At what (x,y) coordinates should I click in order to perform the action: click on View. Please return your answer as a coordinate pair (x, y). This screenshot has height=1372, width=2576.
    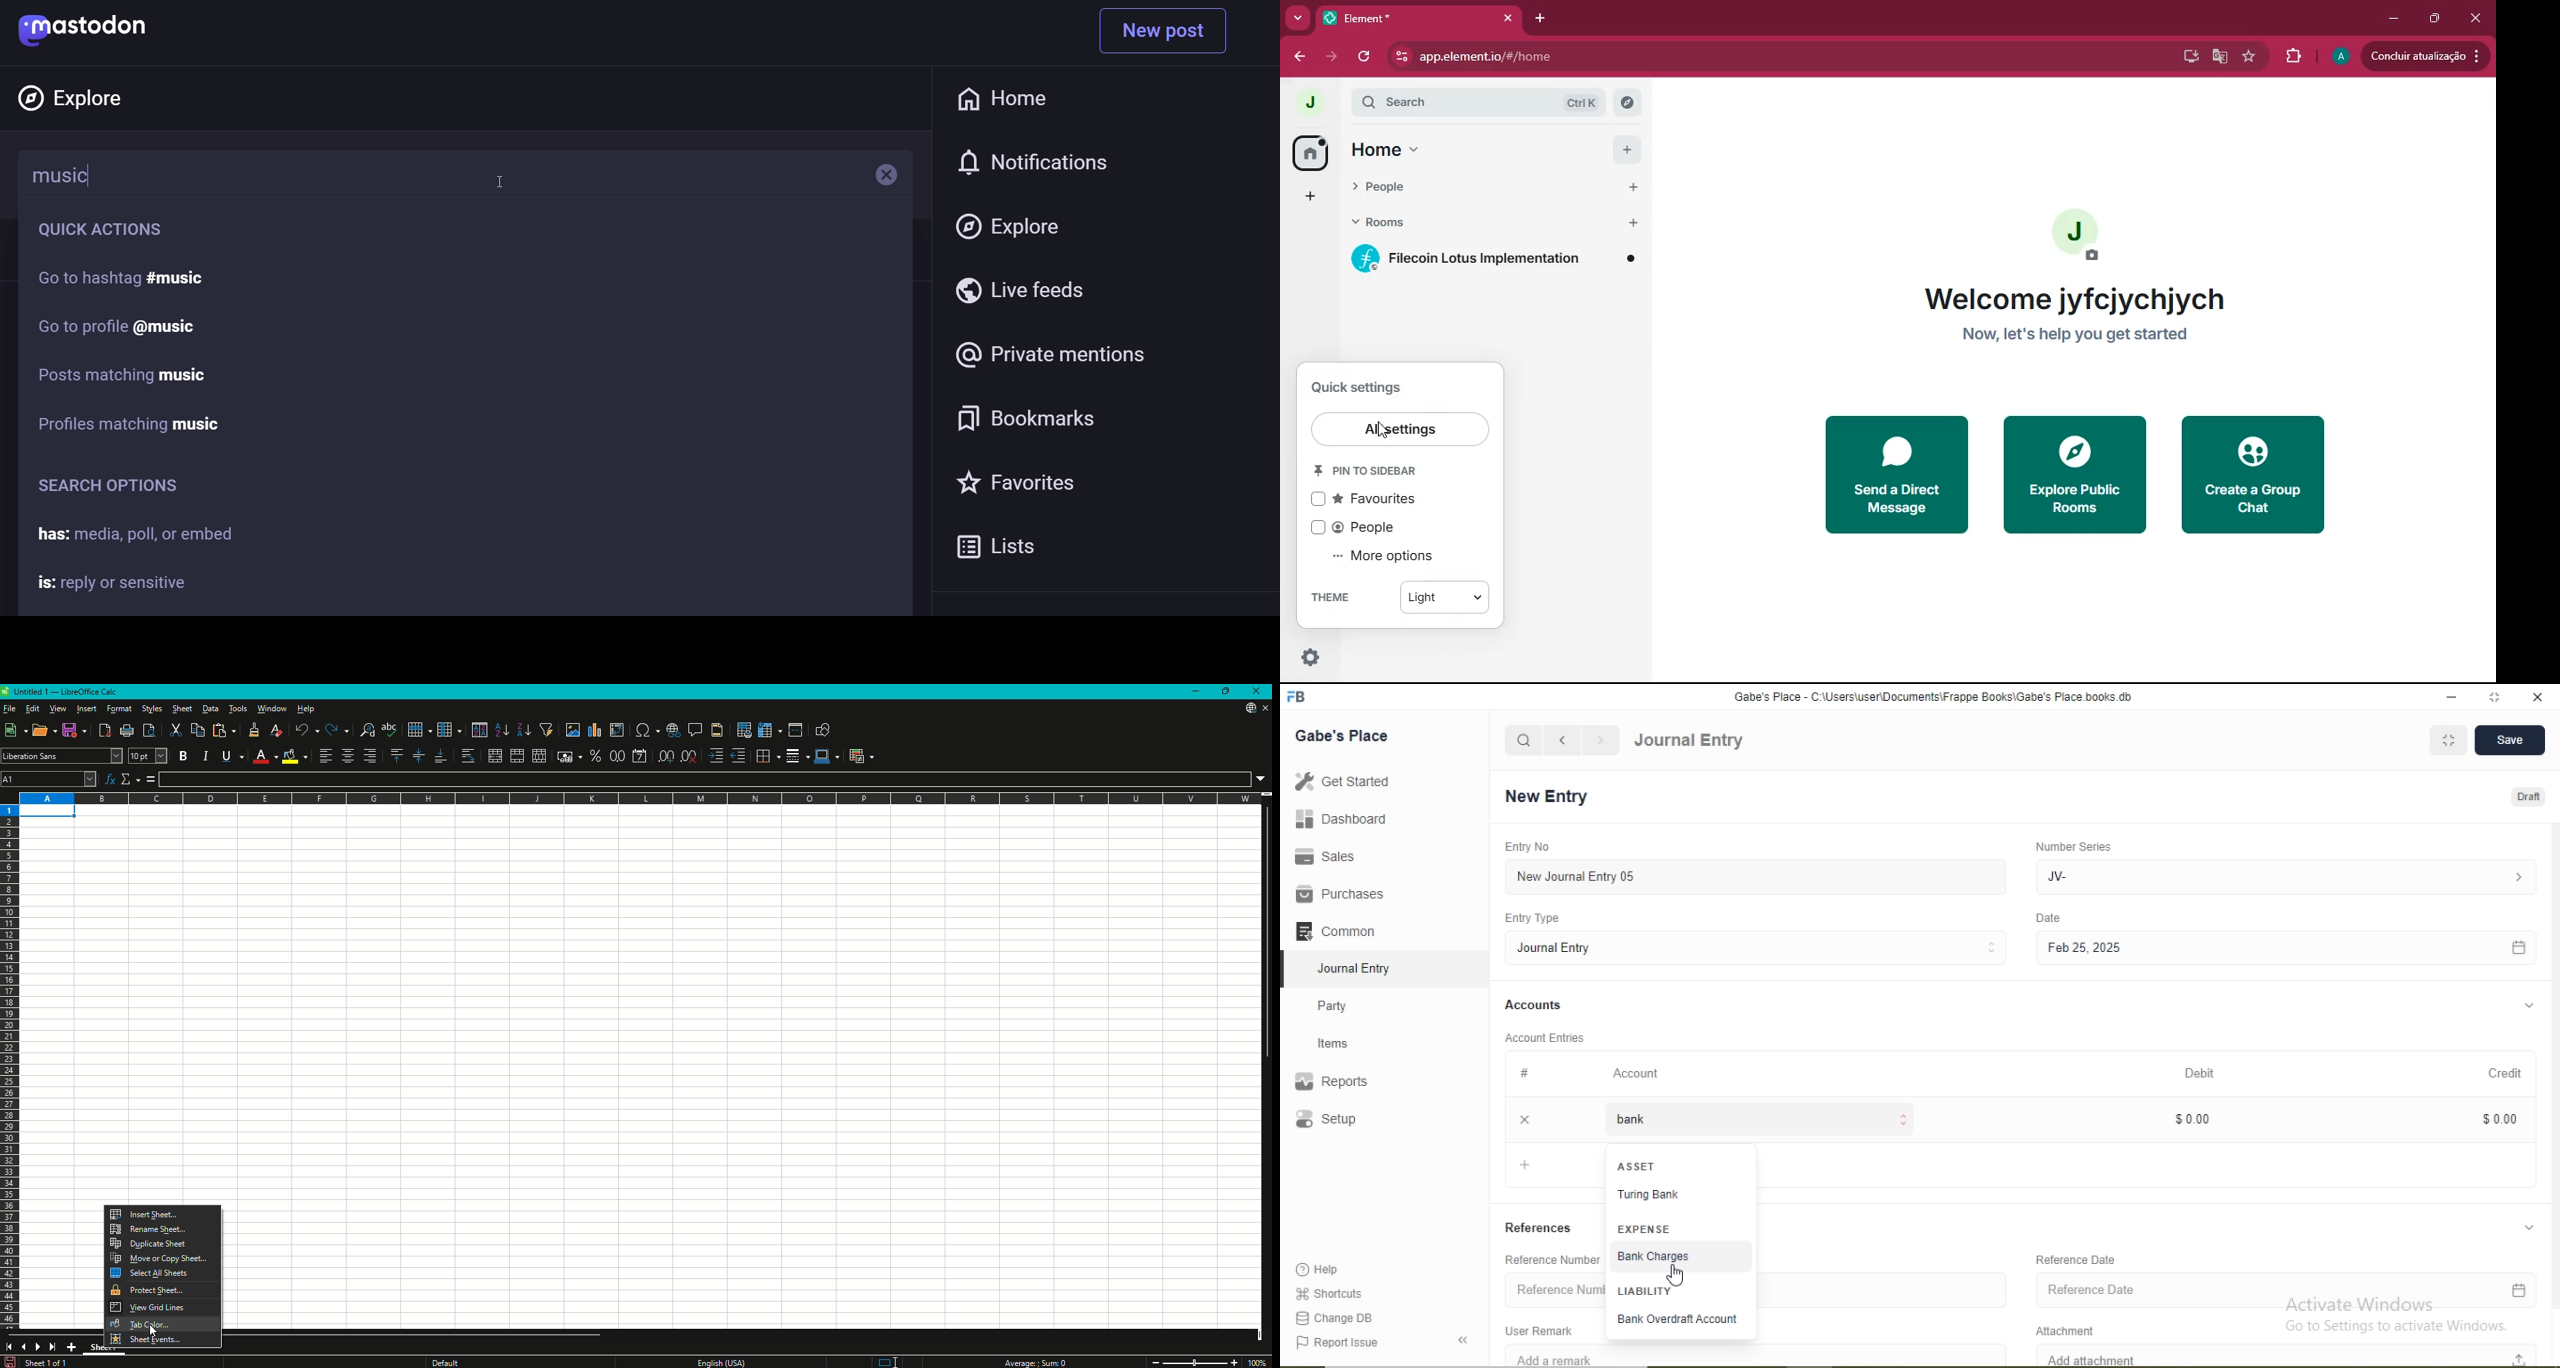
    Looking at the image, I should click on (58, 708).